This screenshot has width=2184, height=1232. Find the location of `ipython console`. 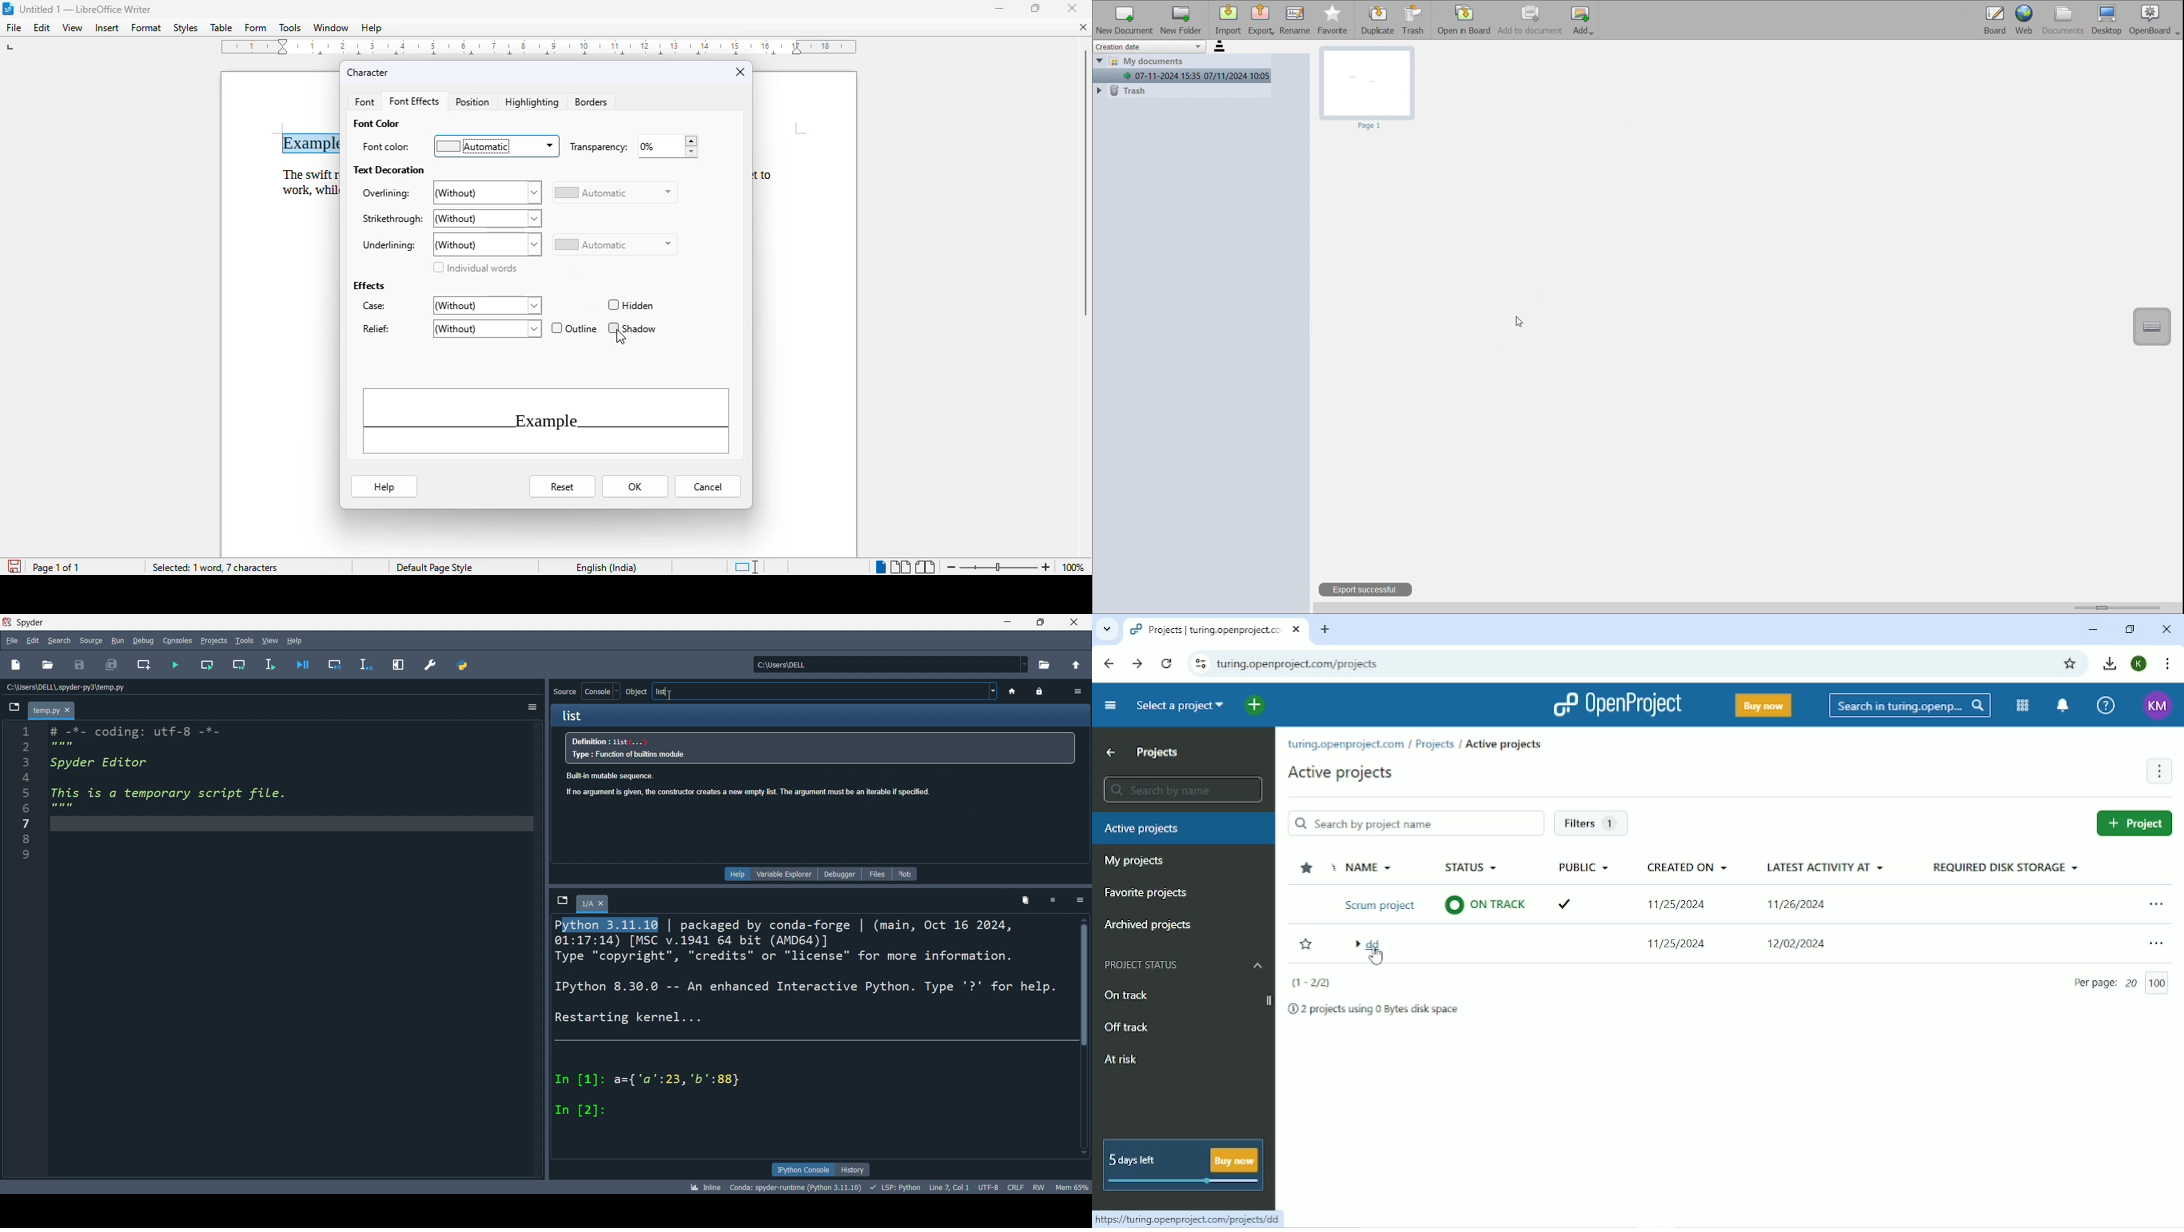

ipython console is located at coordinates (798, 1169).